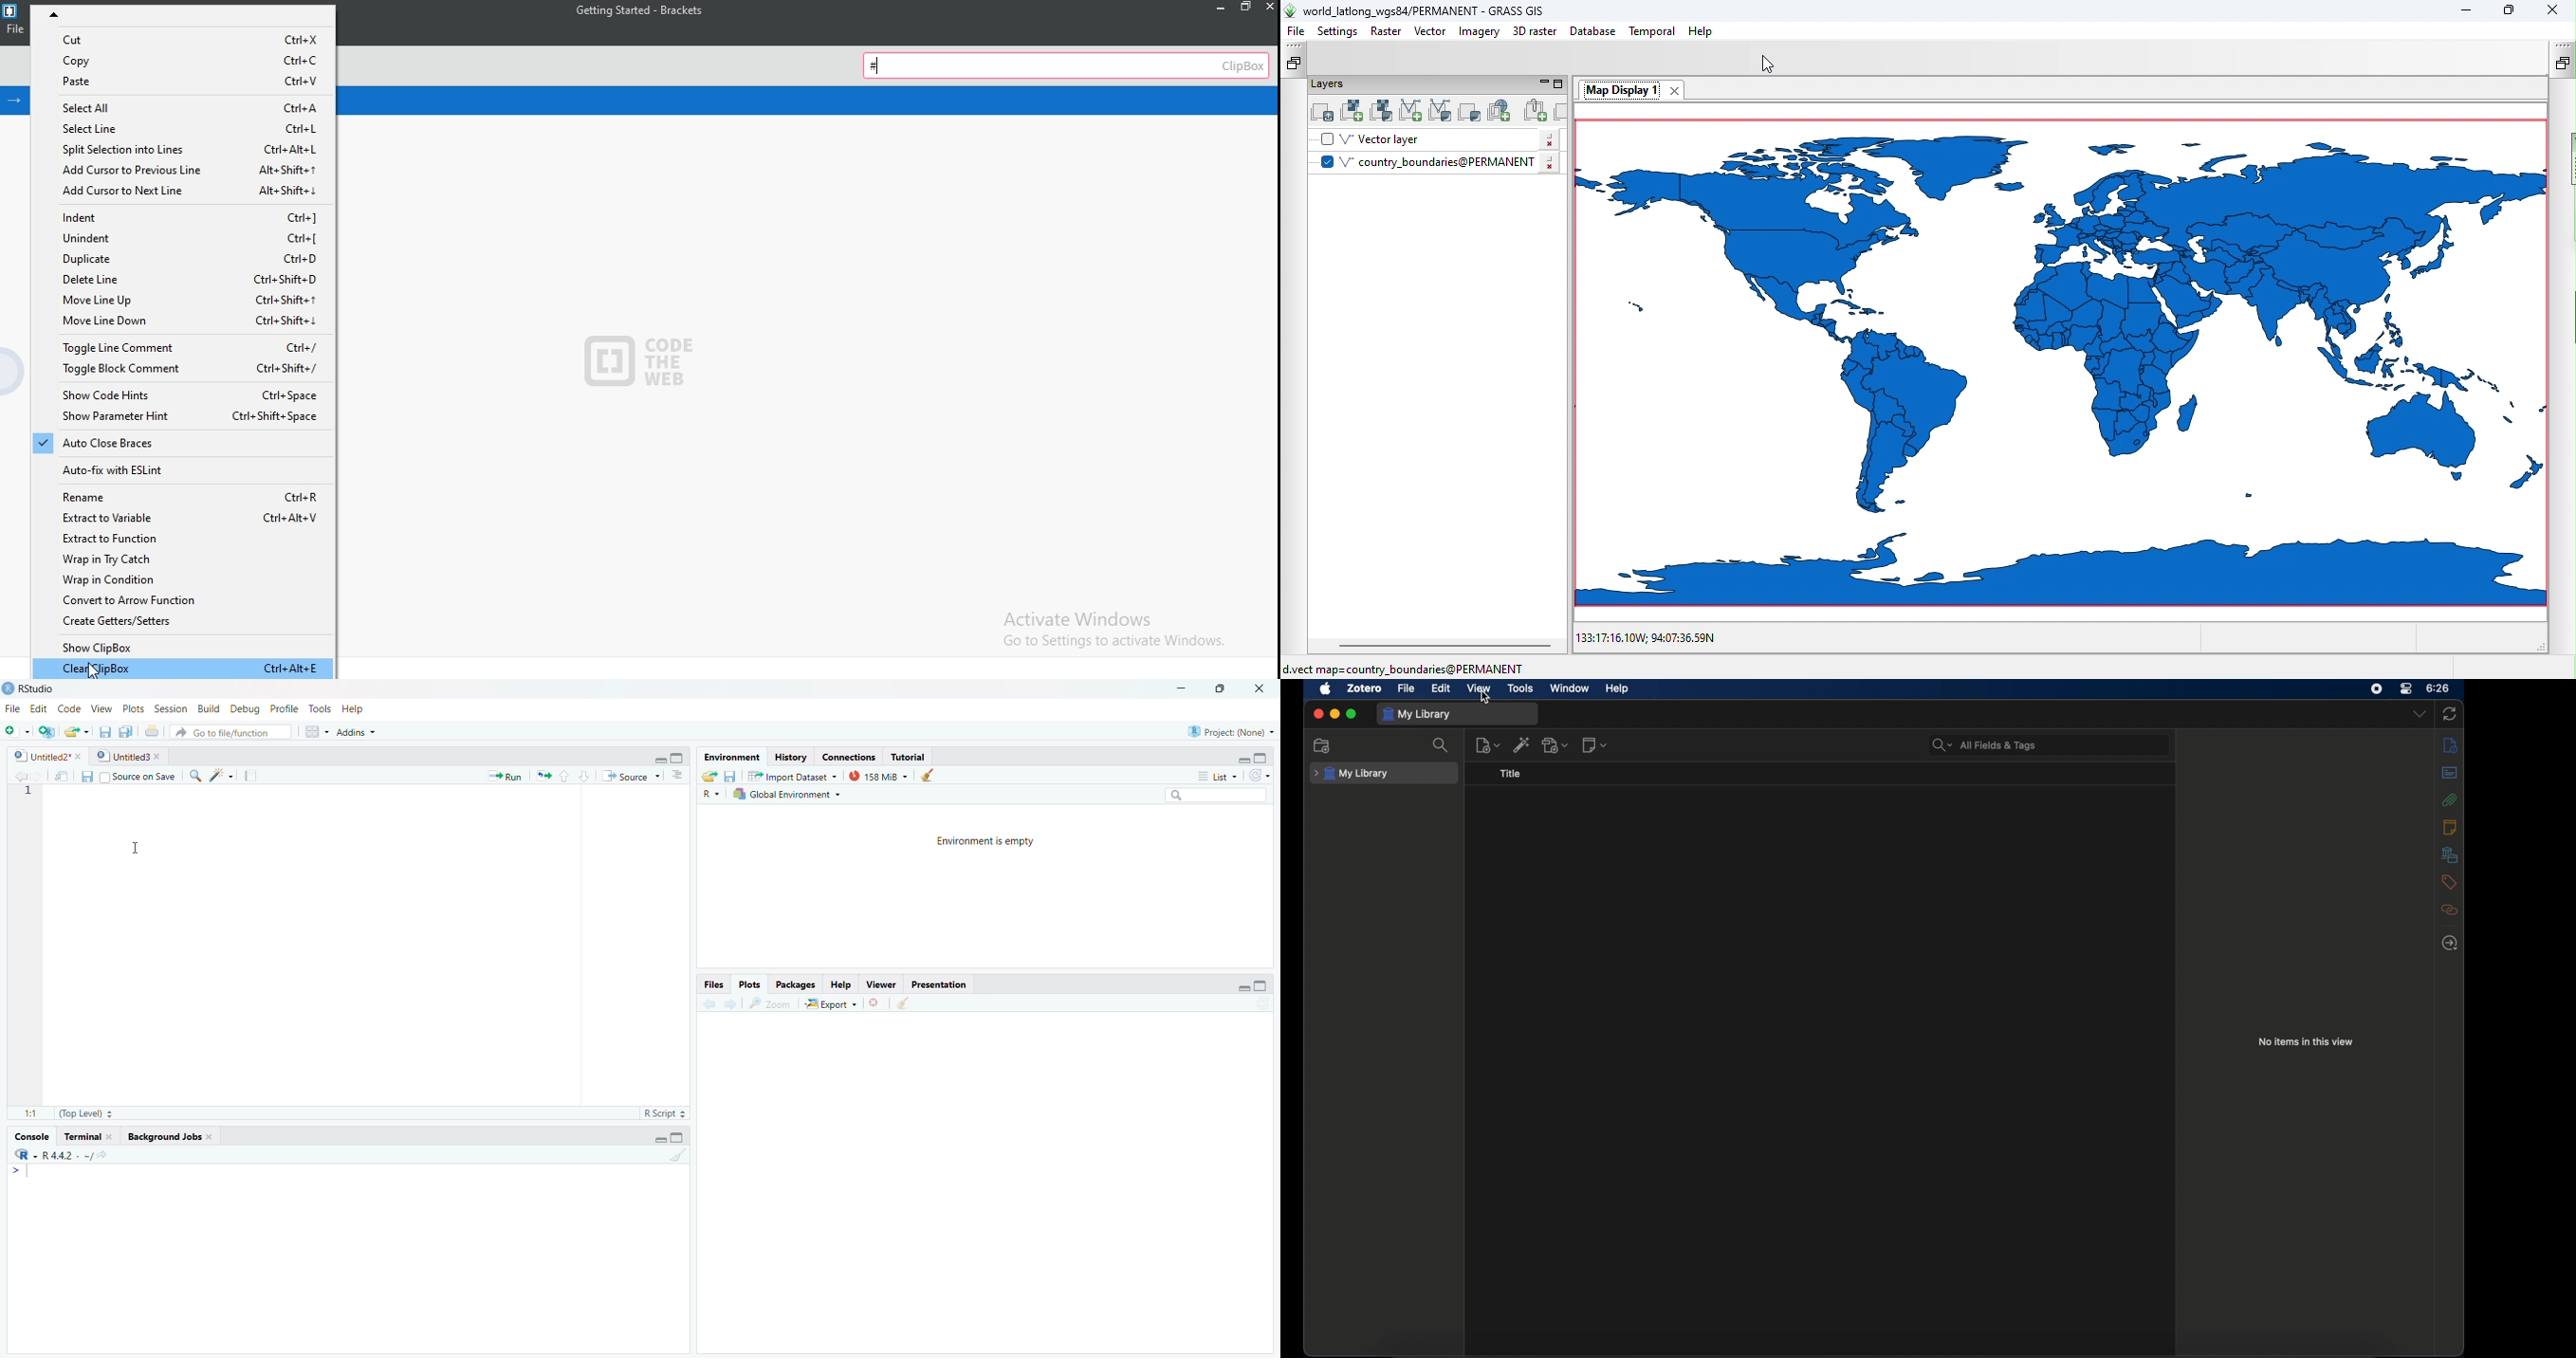 This screenshot has height=1372, width=2576. What do you see at coordinates (798, 984) in the screenshot?
I see `Packages` at bounding box center [798, 984].